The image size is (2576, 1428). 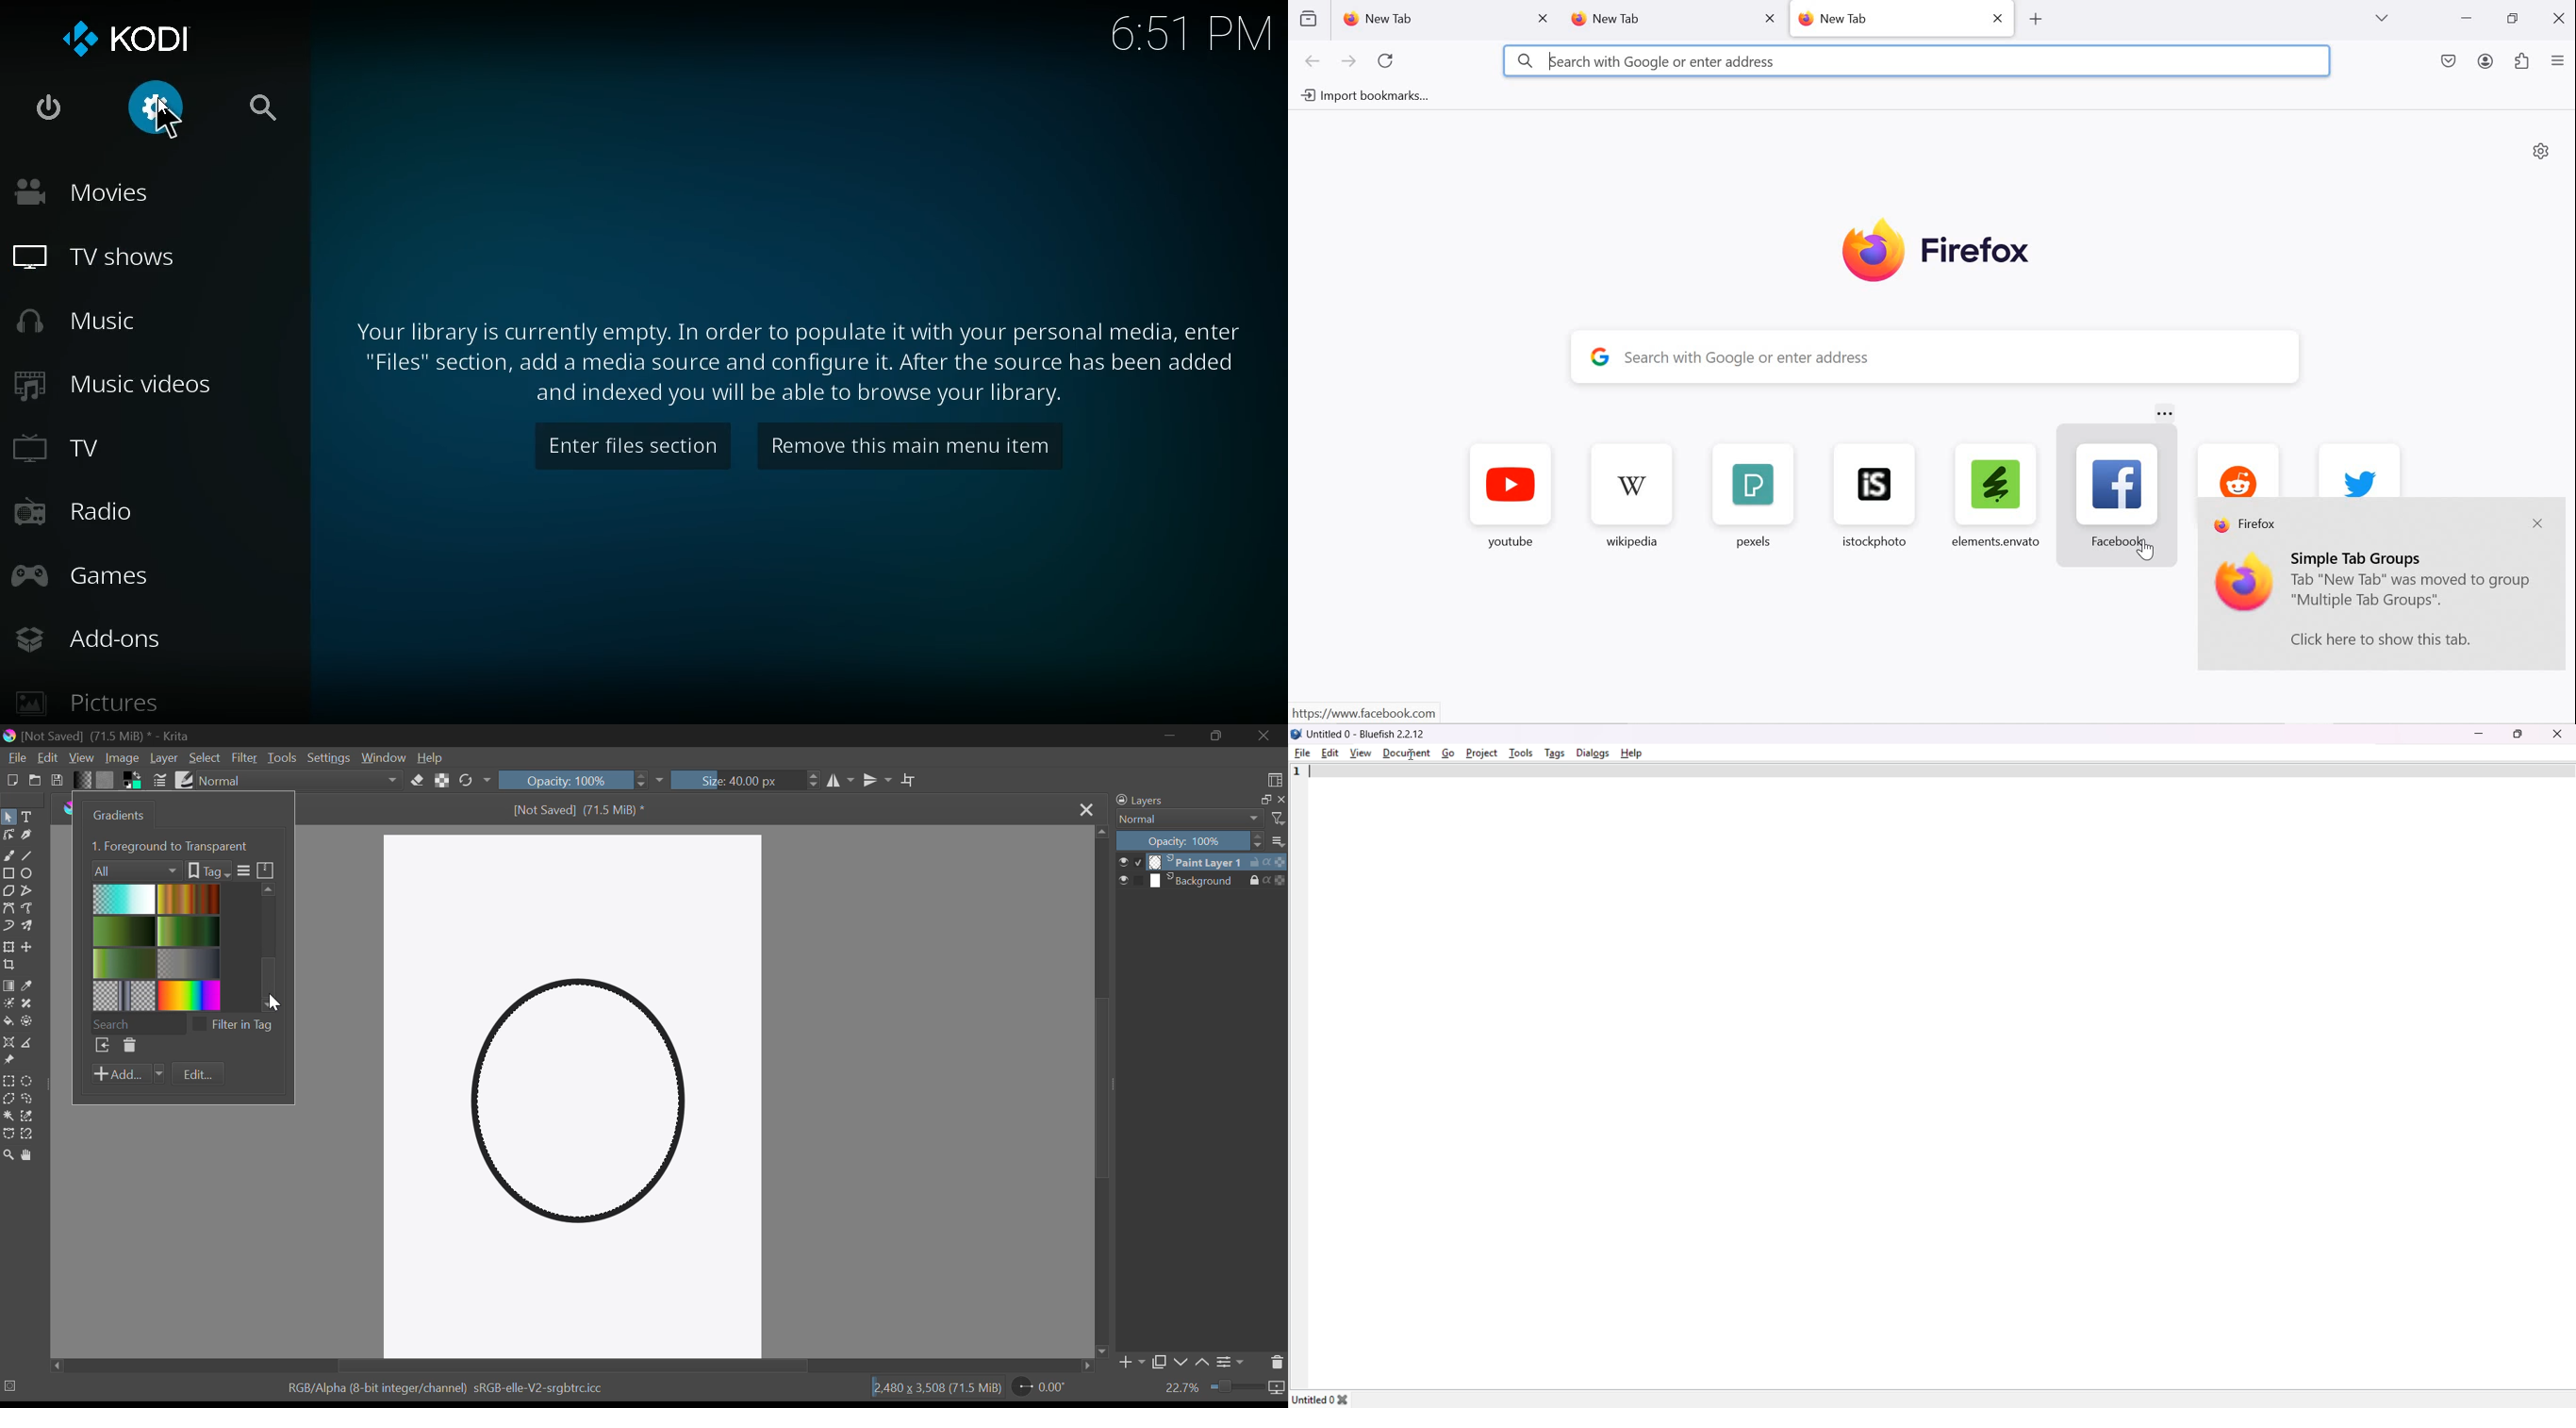 What do you see at coordinates (2517, 733) in the screenshot?
I see `maximize` at bounding box center [2517, 733].